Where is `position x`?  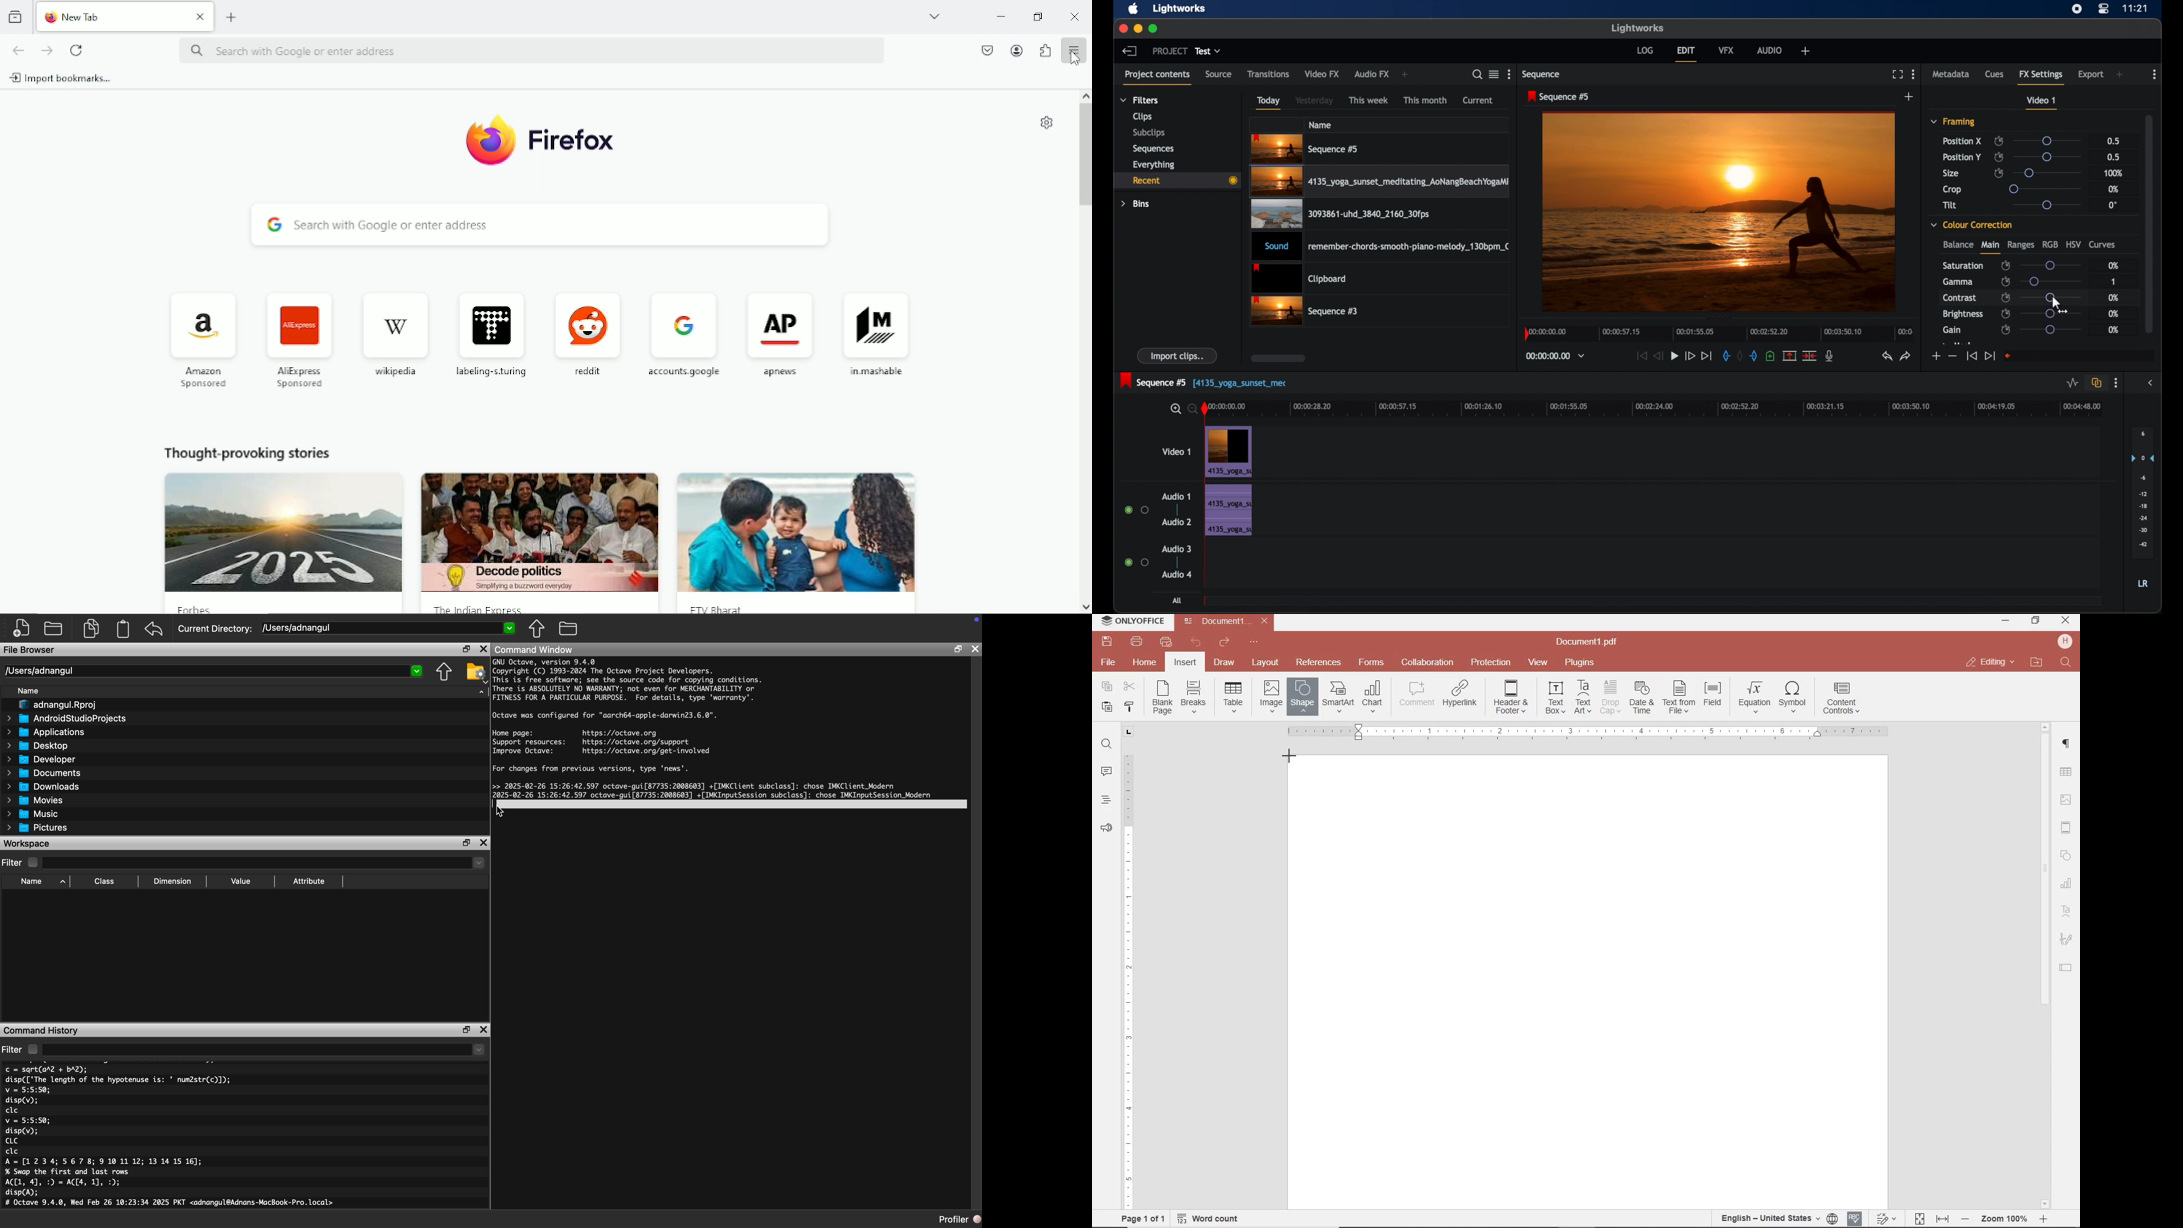 position x is located at coordinates (1962, 141).